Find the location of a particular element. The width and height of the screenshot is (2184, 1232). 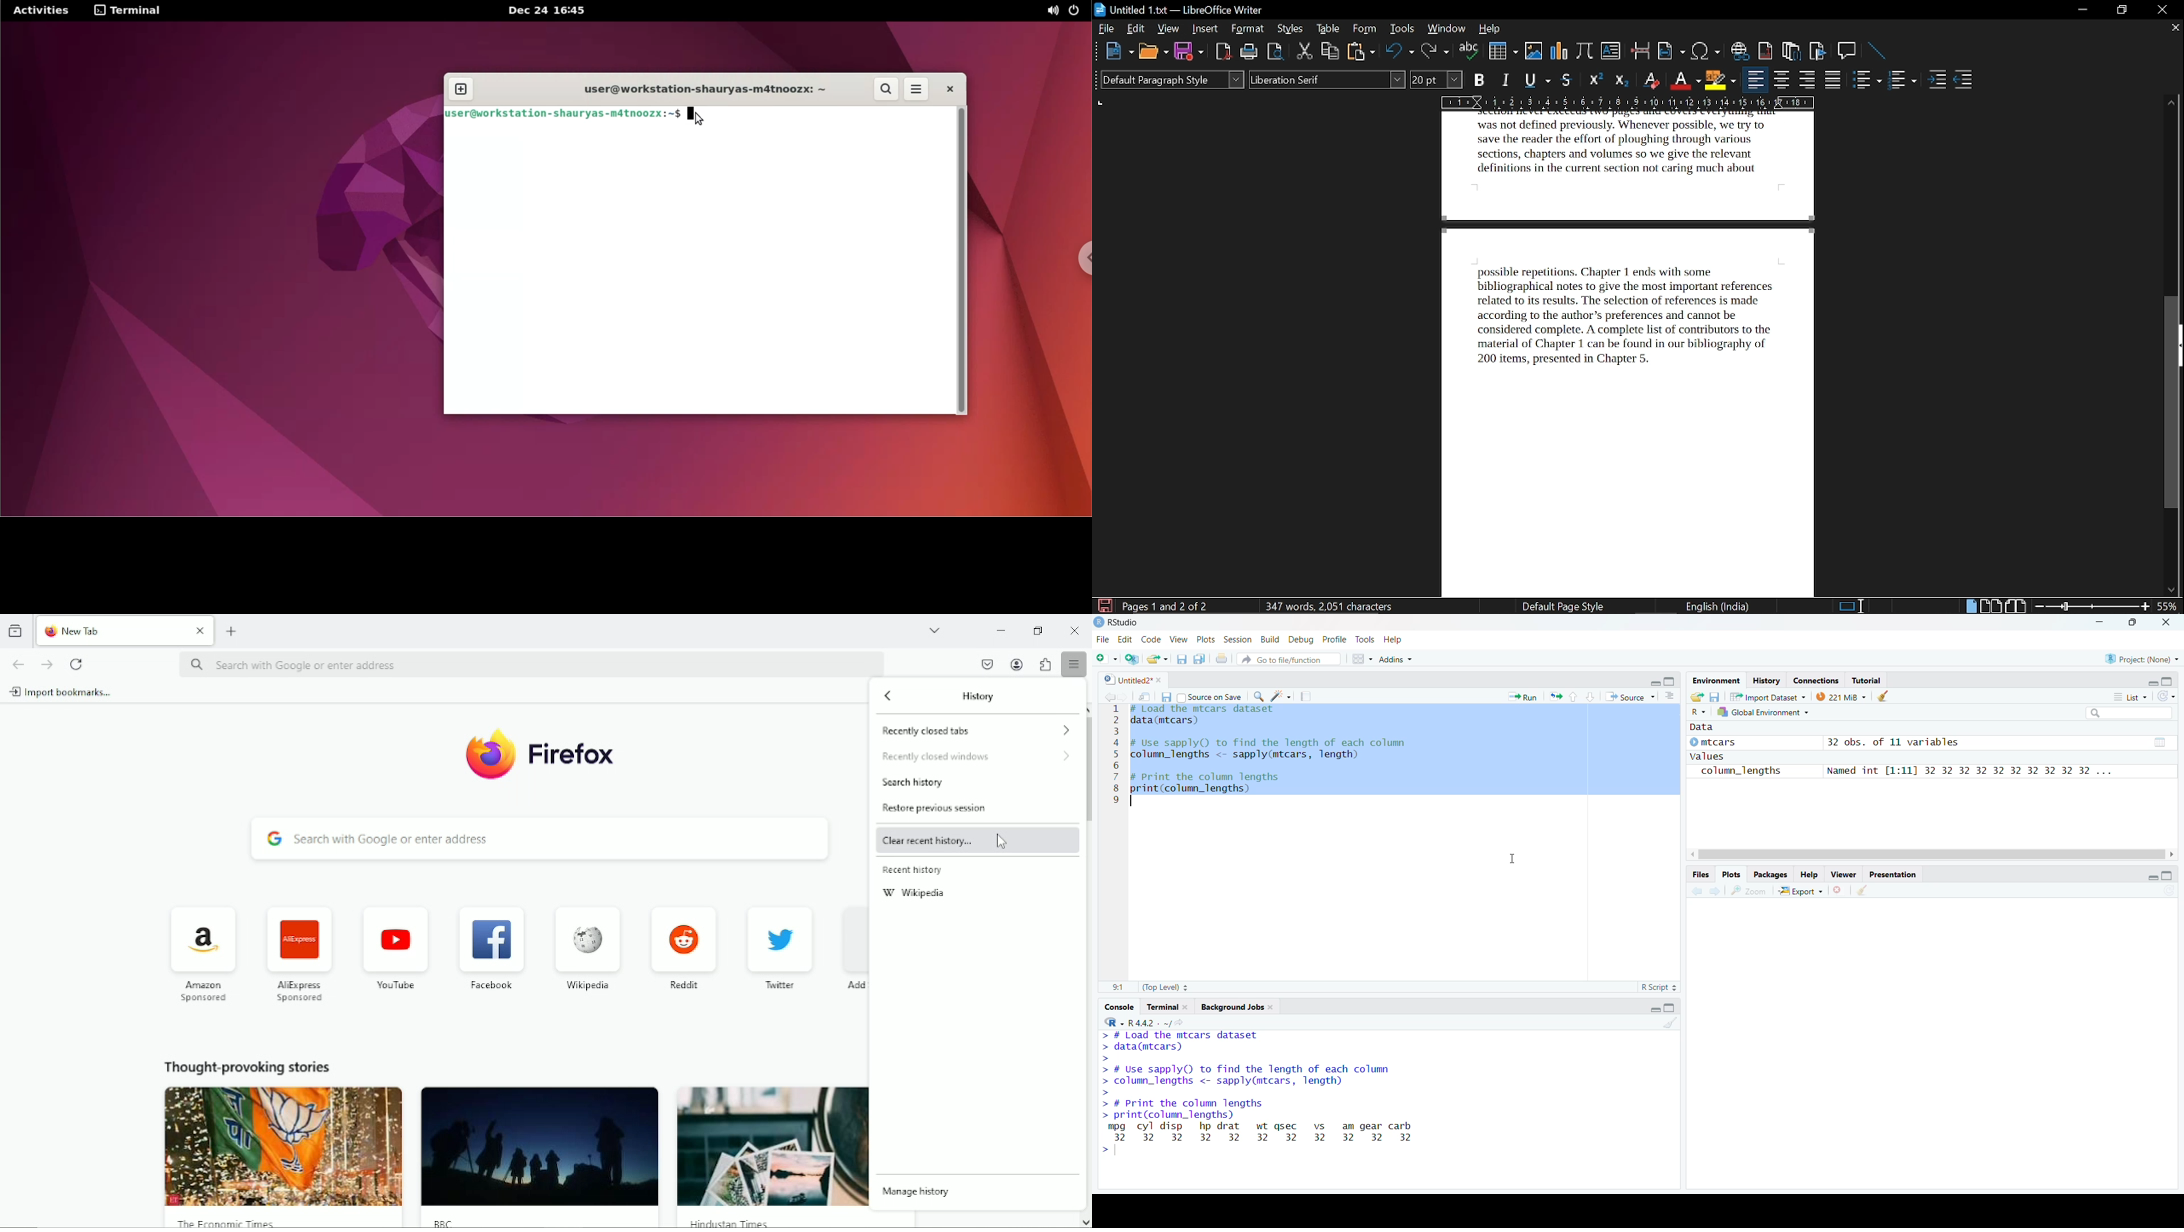

cursor is located at coordinates (1001, 841).